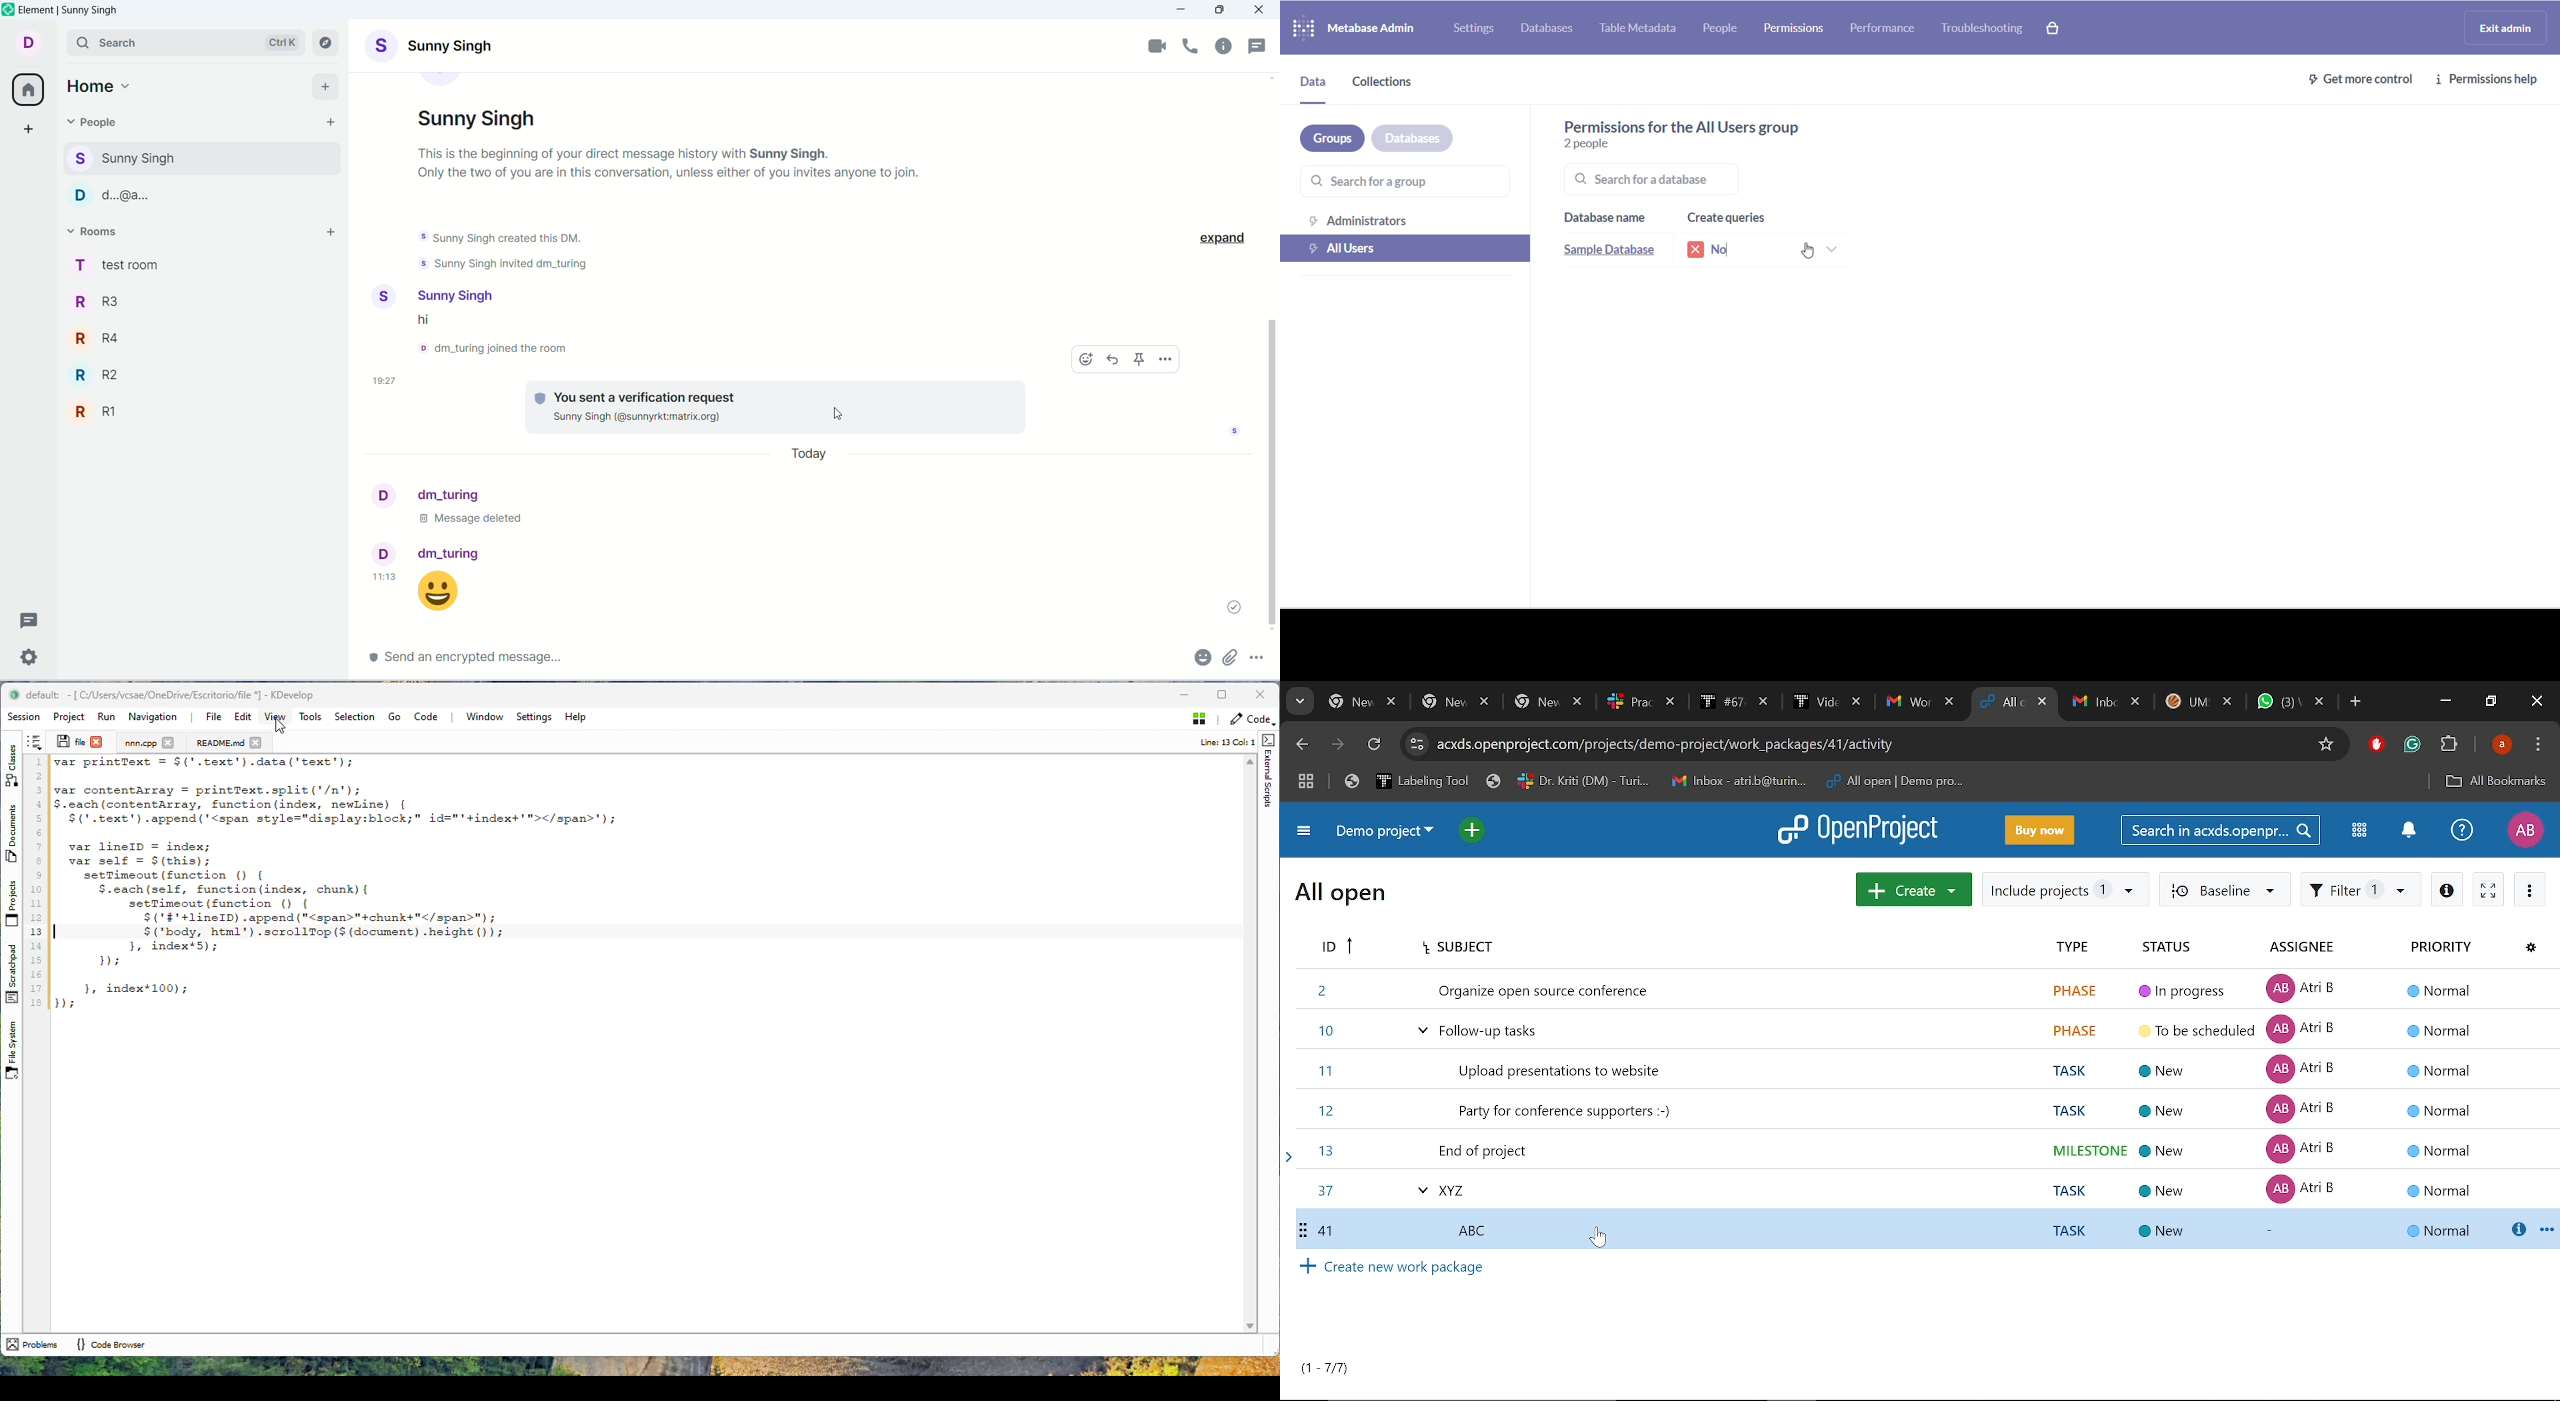 The image size is (2576, 1428). Describe the element at coordinates (1378, 745) in the screenshot. I see `Refresh` at that location.